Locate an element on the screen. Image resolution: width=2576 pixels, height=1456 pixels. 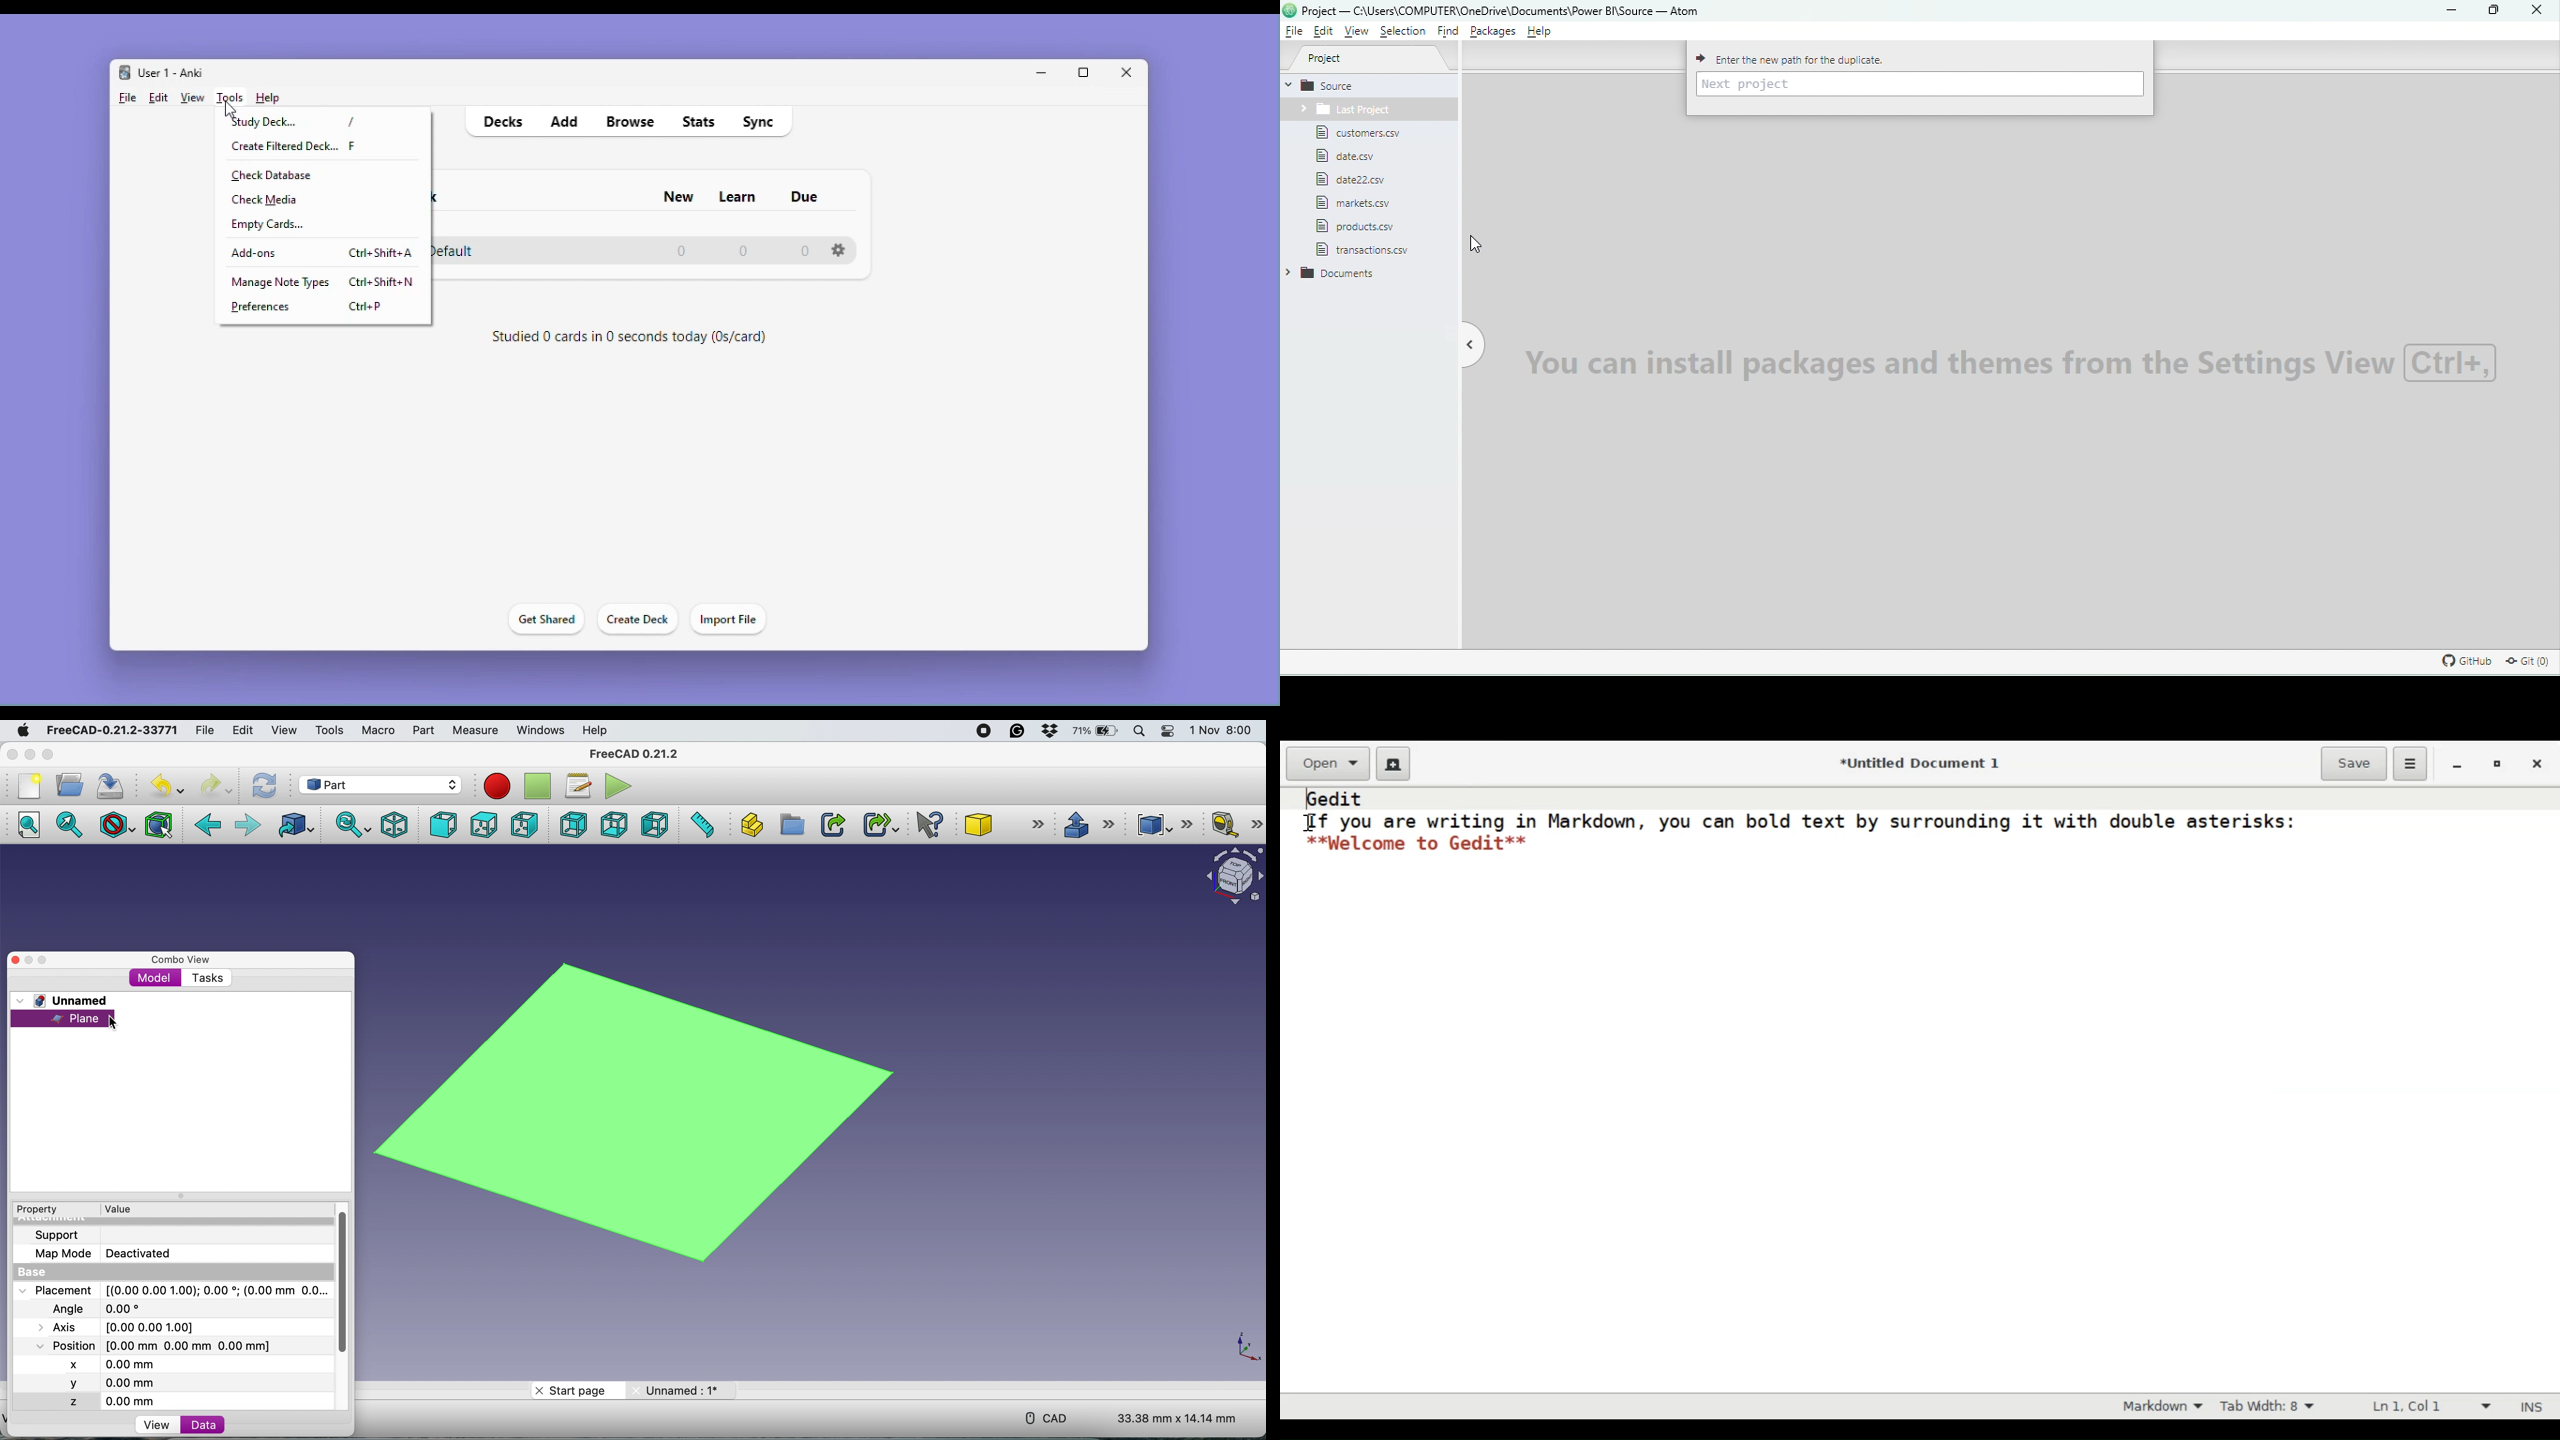
fit selection is located at coordinates (68, 828).